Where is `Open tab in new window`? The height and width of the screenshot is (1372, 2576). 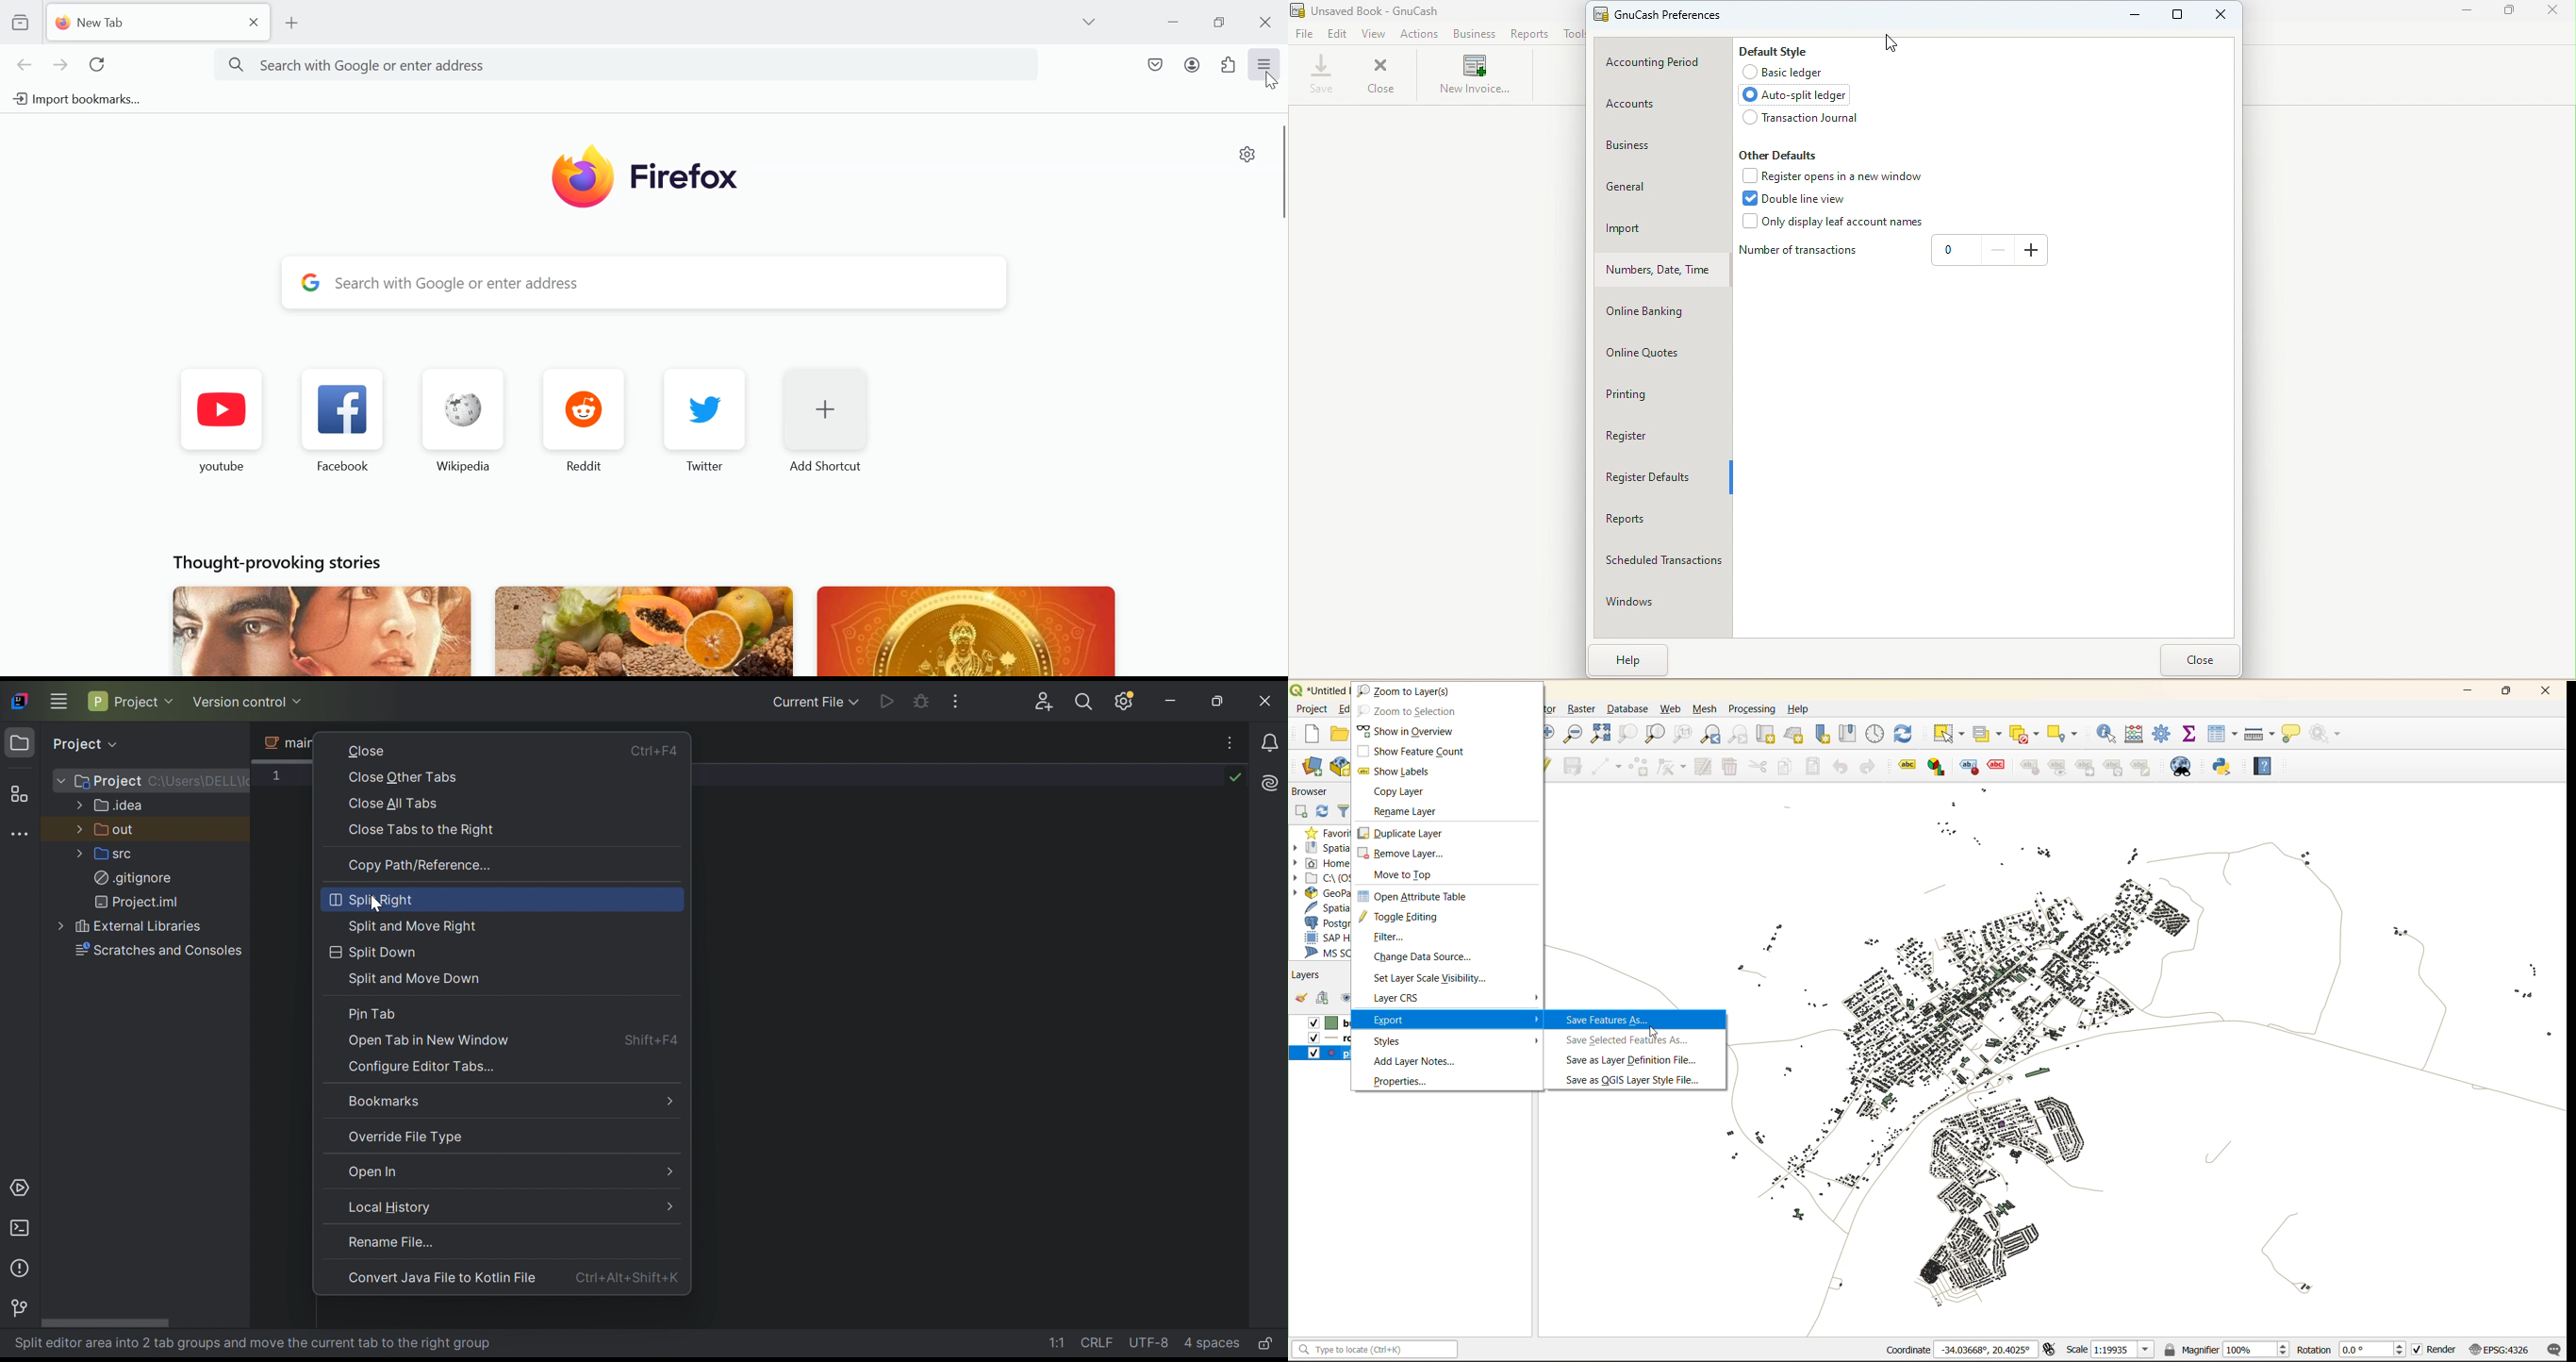 Open tab in new window is located at coordinates (430, 1042).